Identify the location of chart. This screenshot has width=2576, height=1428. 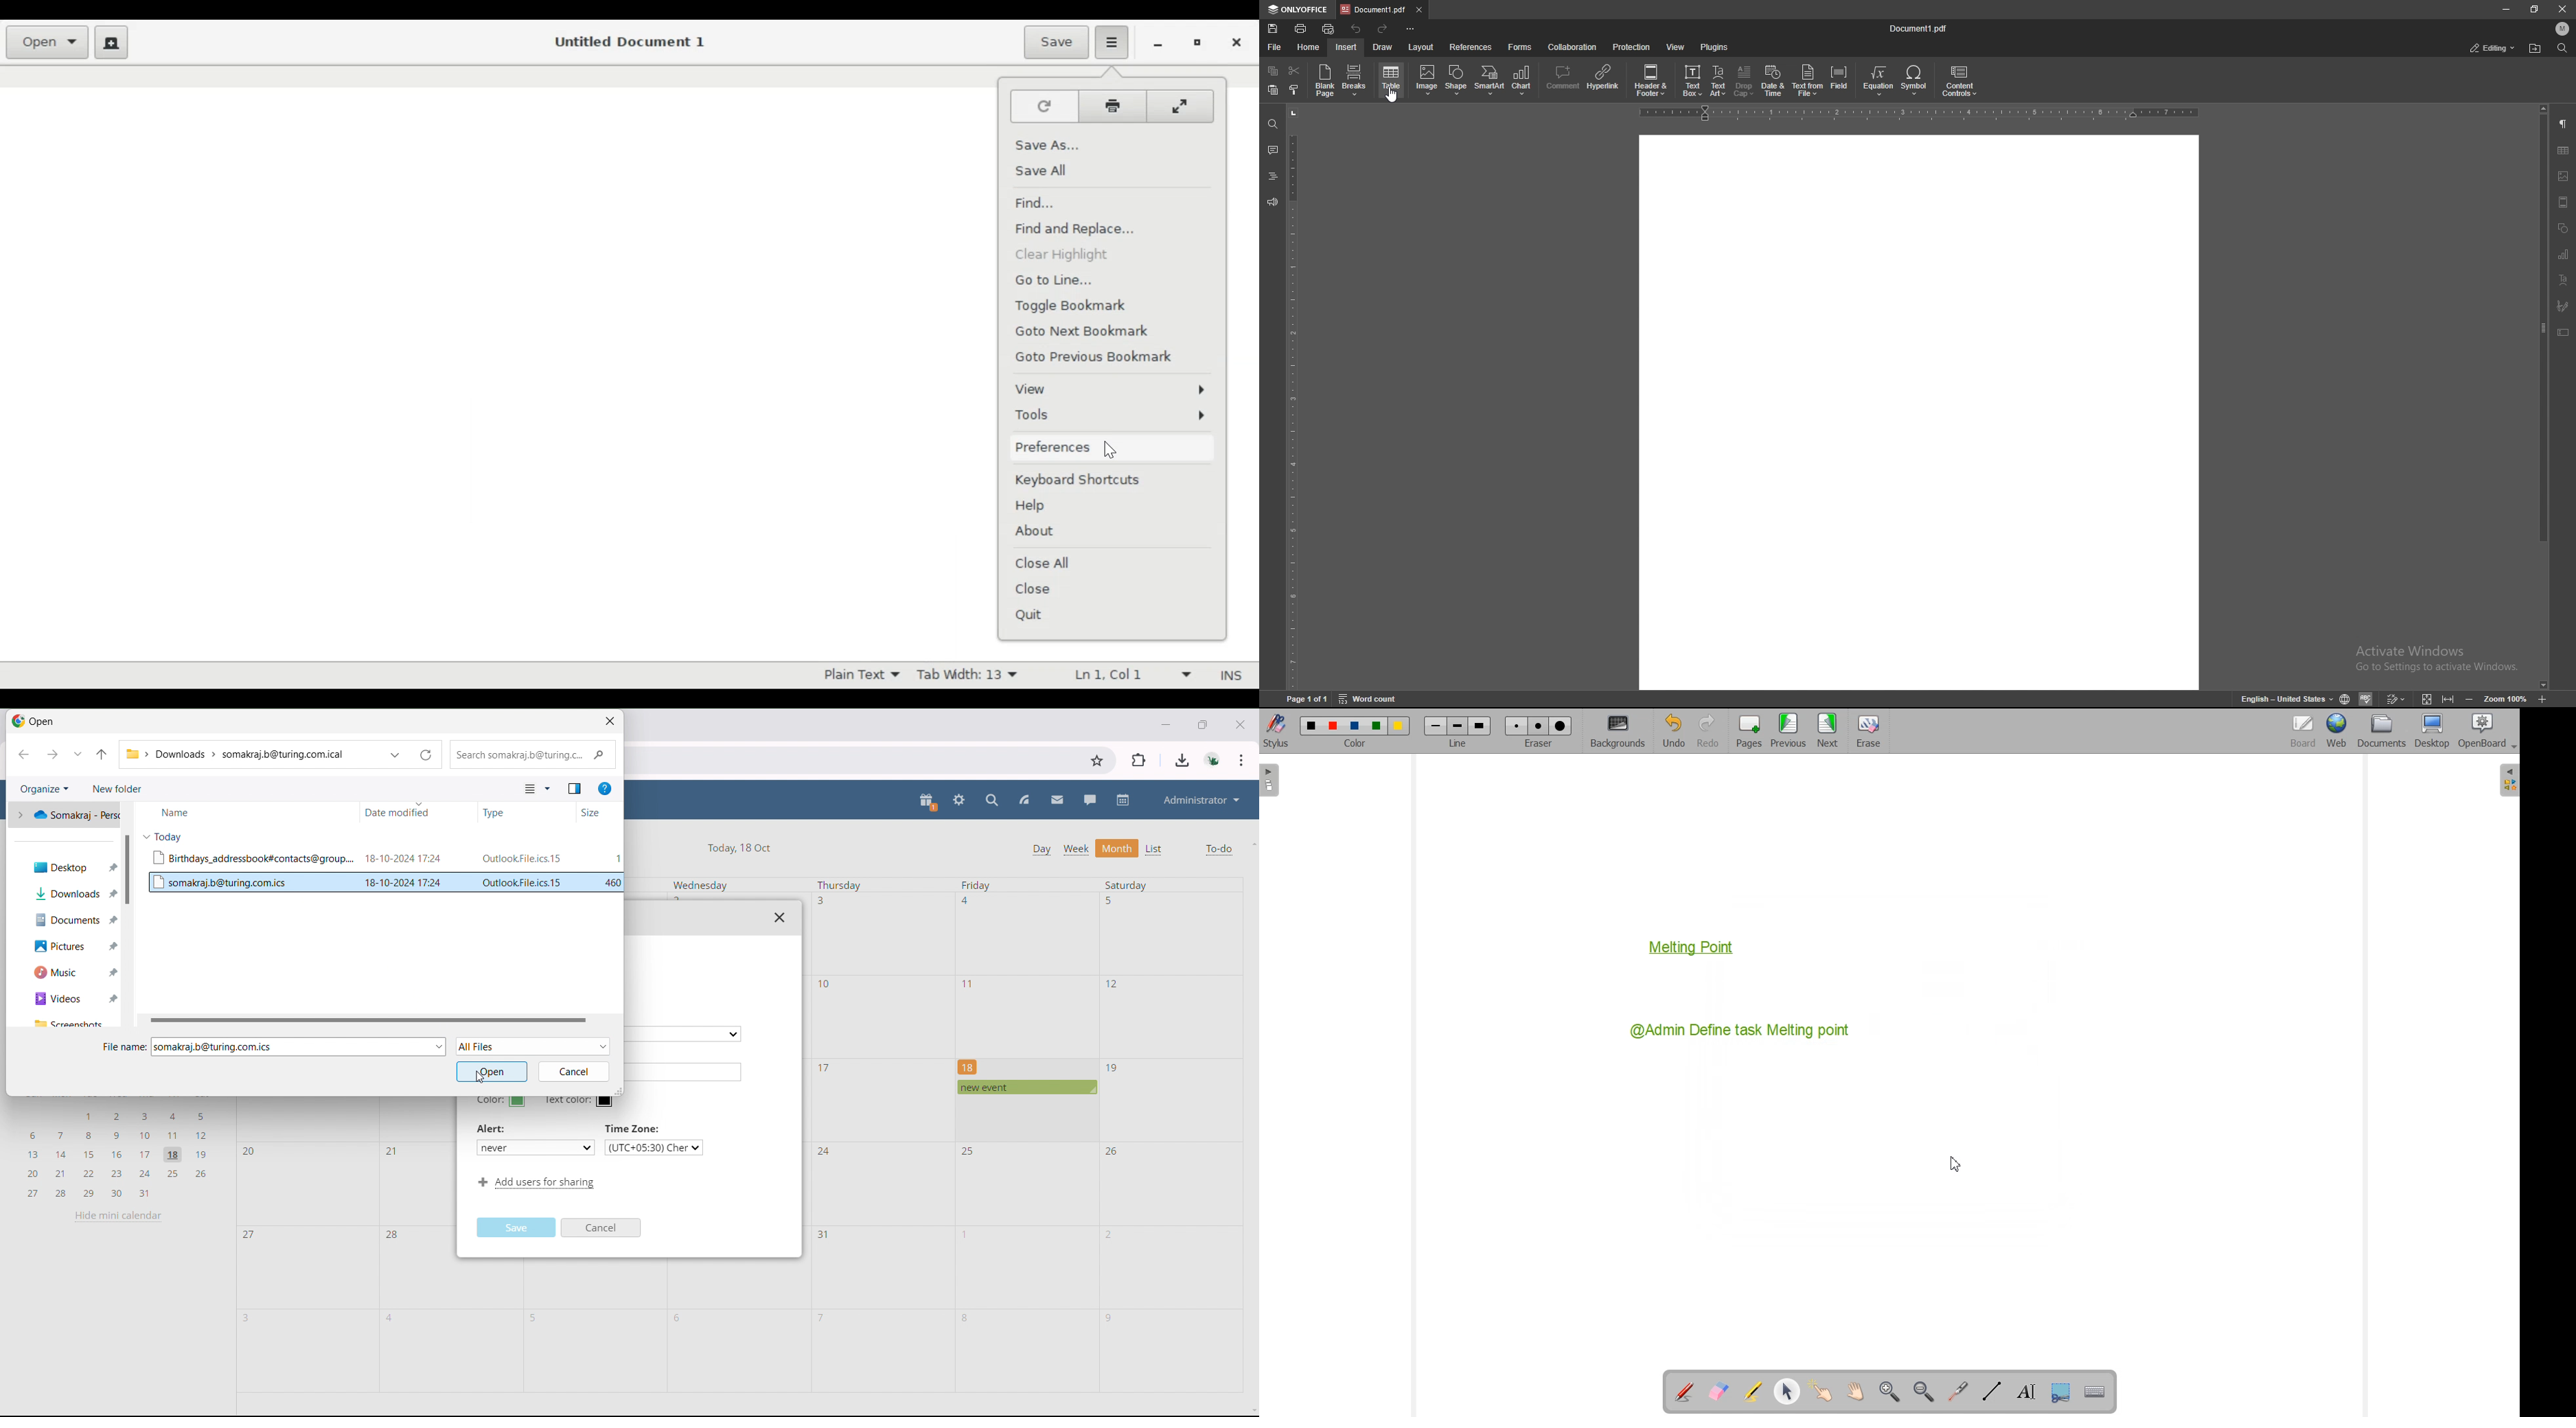
(2564, 256).